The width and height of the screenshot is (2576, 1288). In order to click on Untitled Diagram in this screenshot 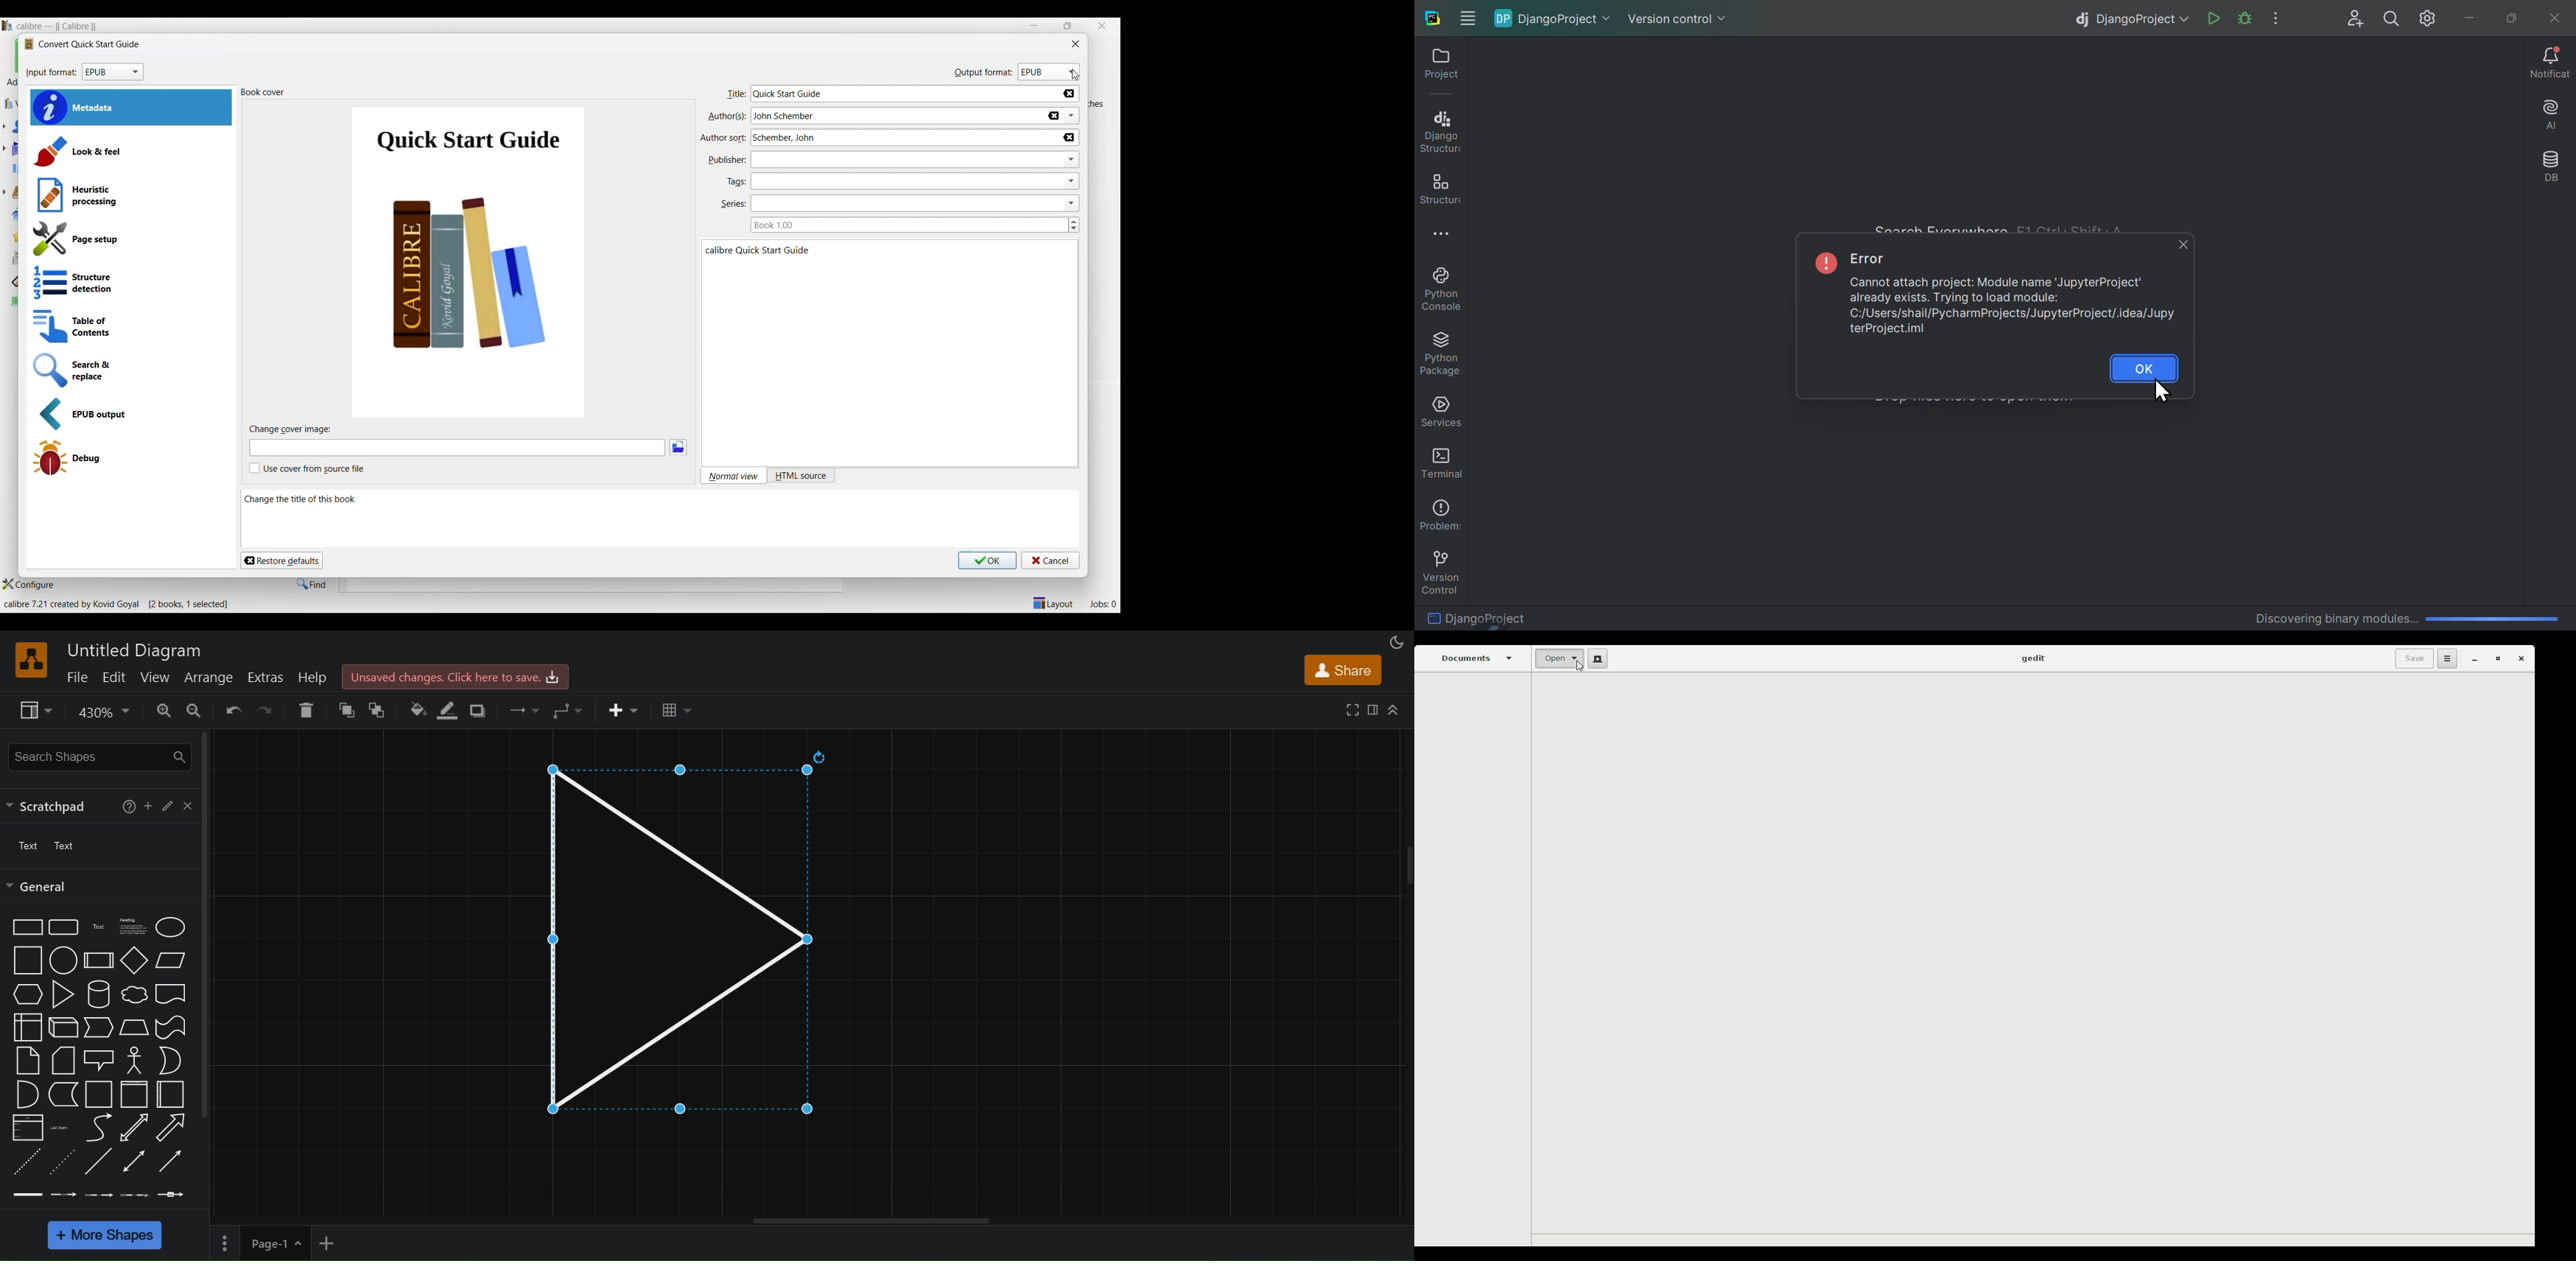, I will do `click(133, 649)`.